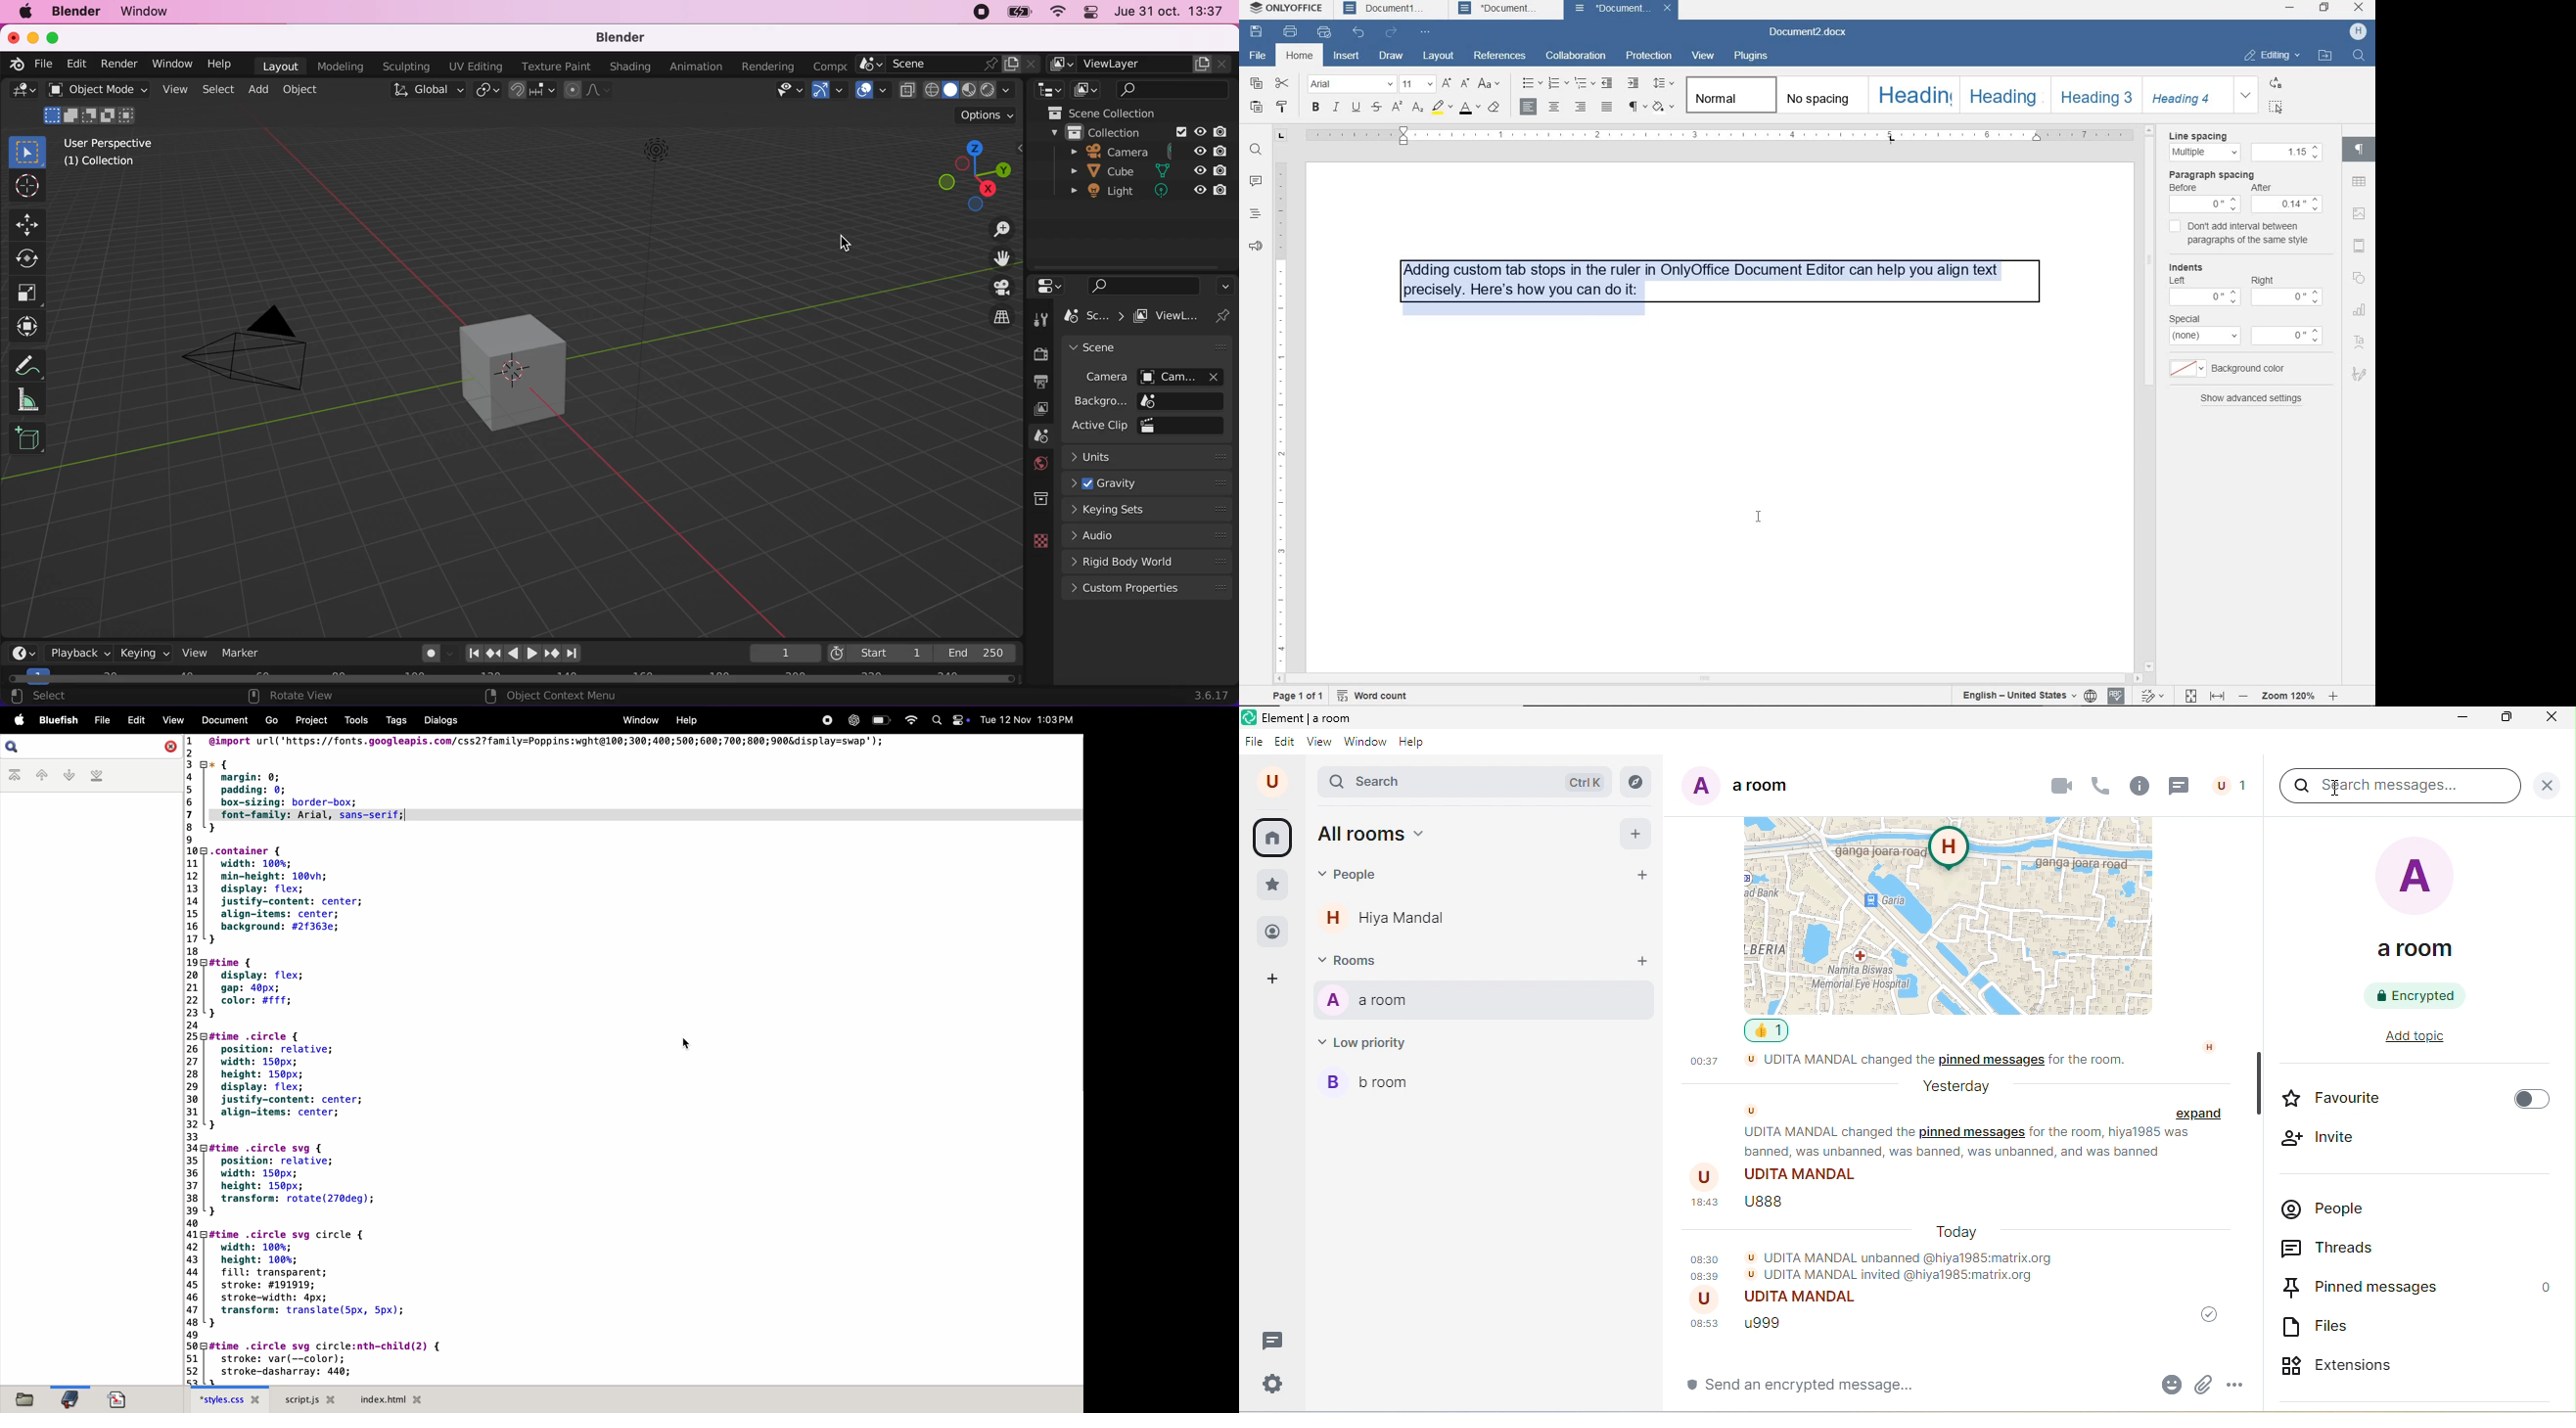 The height and width of the screenshot is (1428, 2576). I want to click on chart, so click(2361, 307).